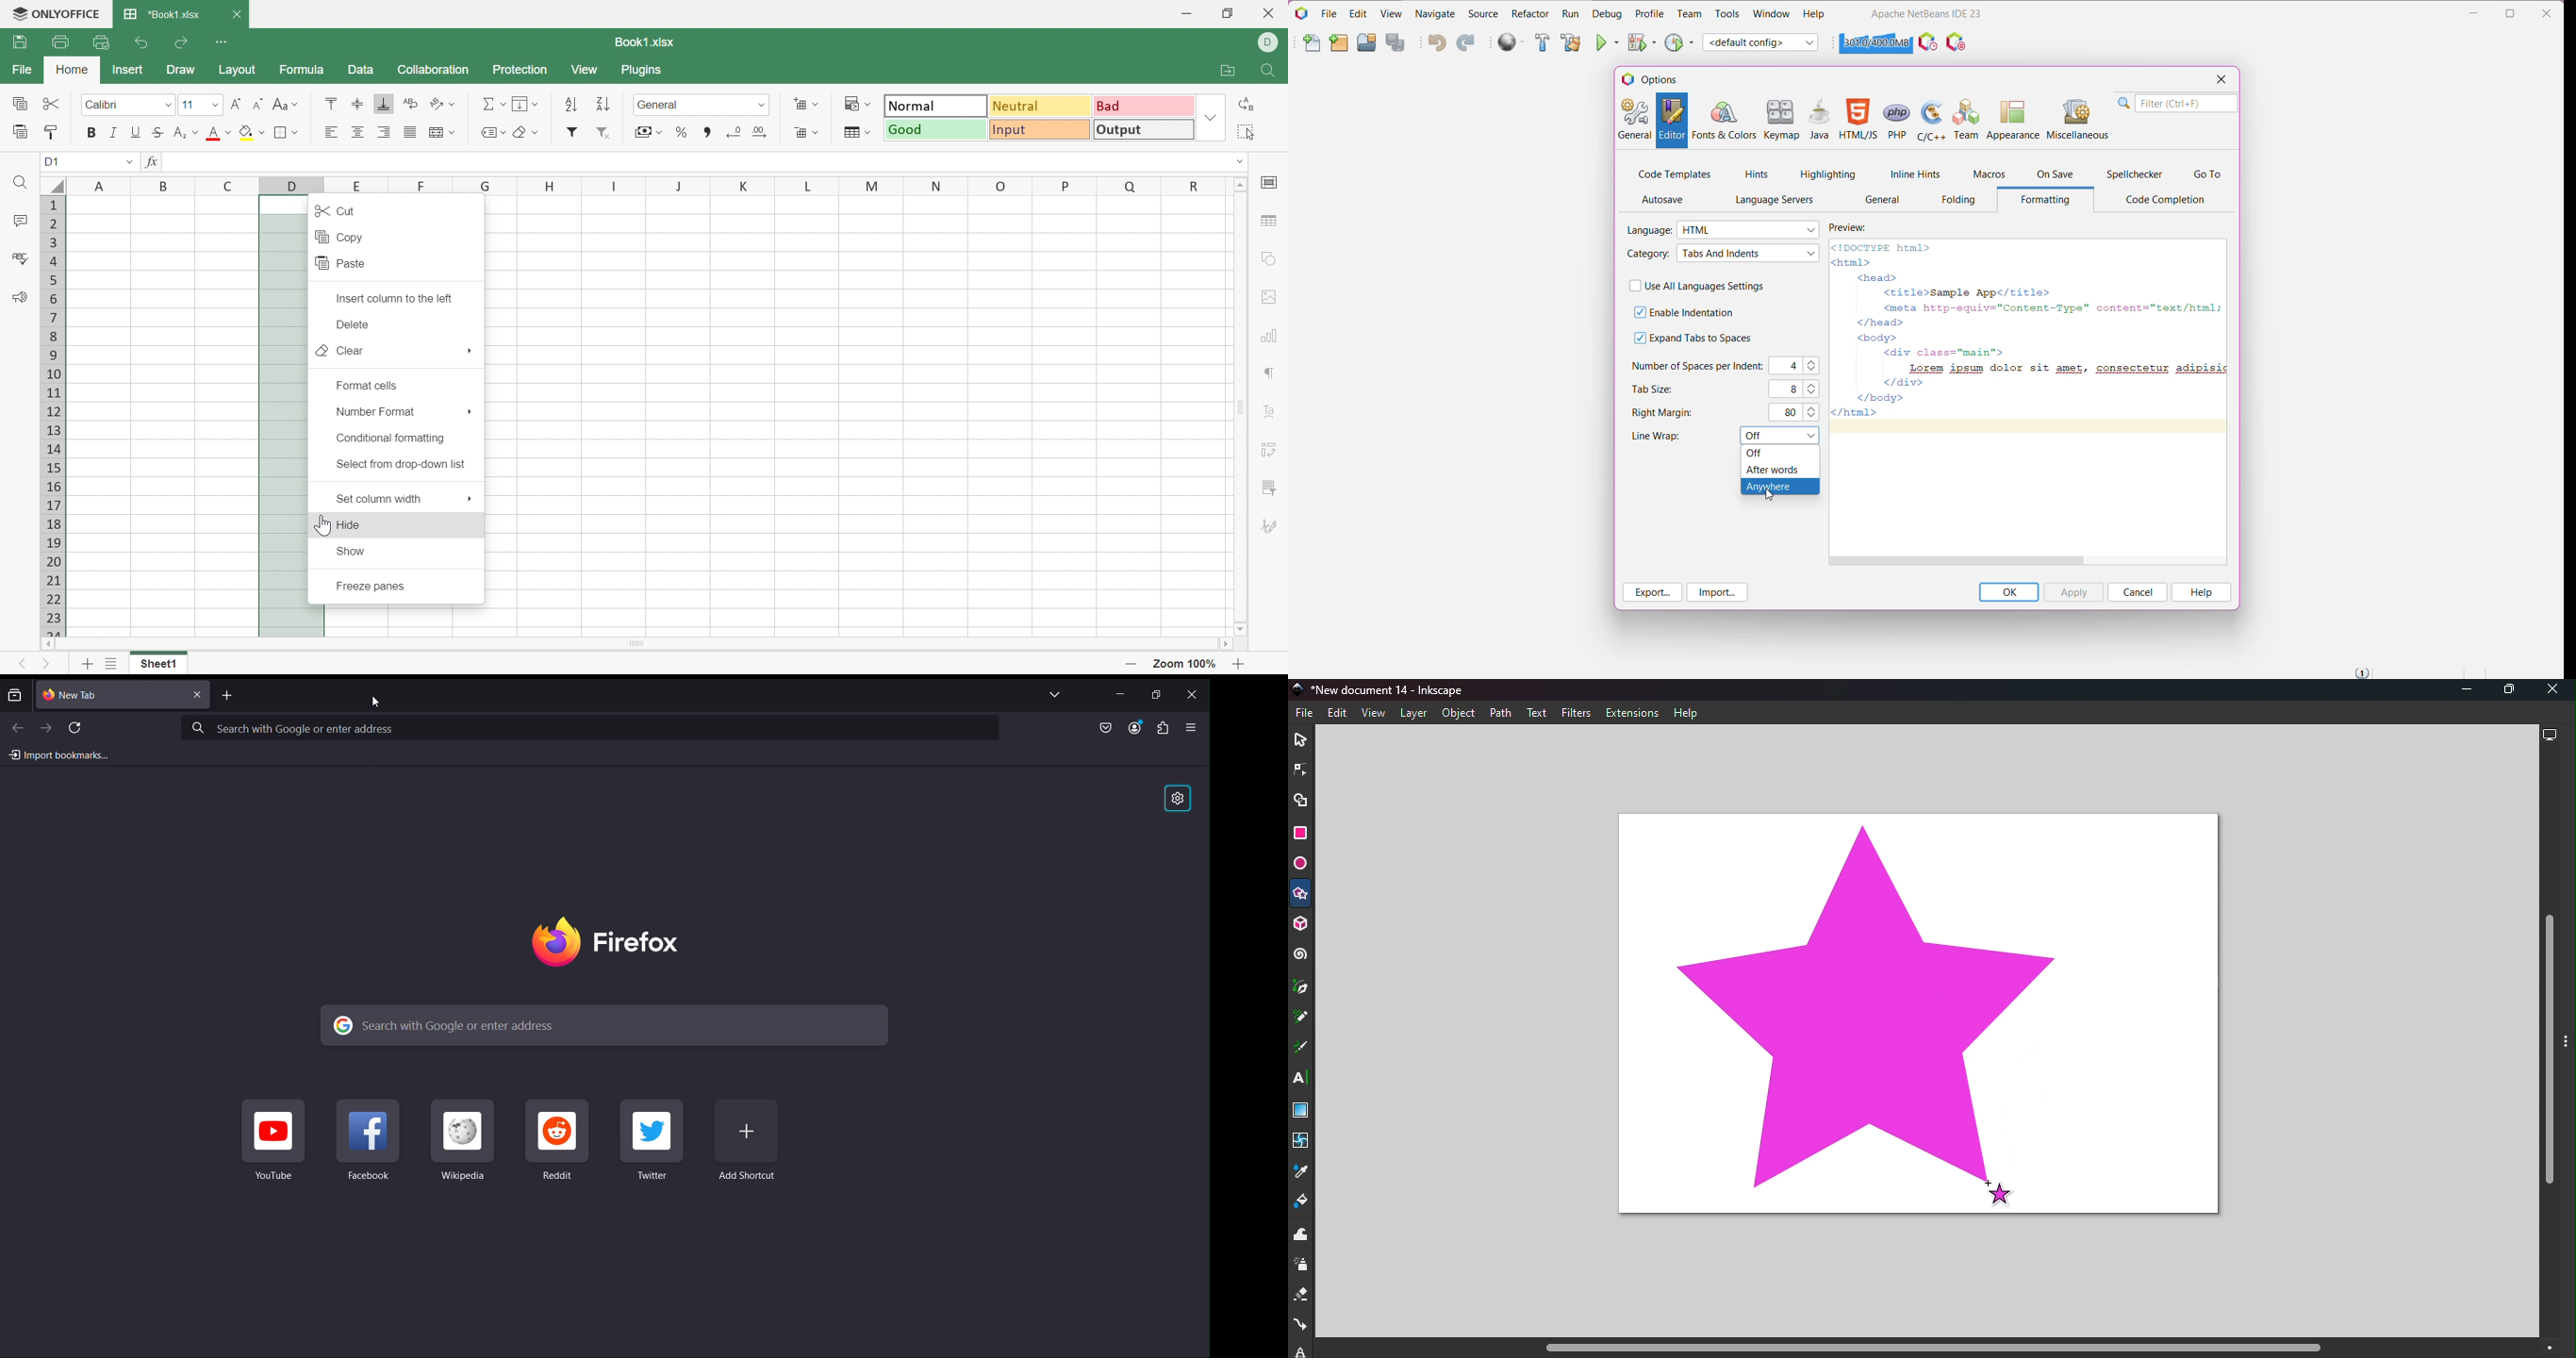 The width and height of the screenshot is (2576, 1372). What do you see at coordinates (1273, 335) in the screenshot?
I see `Chart settings` at bounding box center [1273, 335].